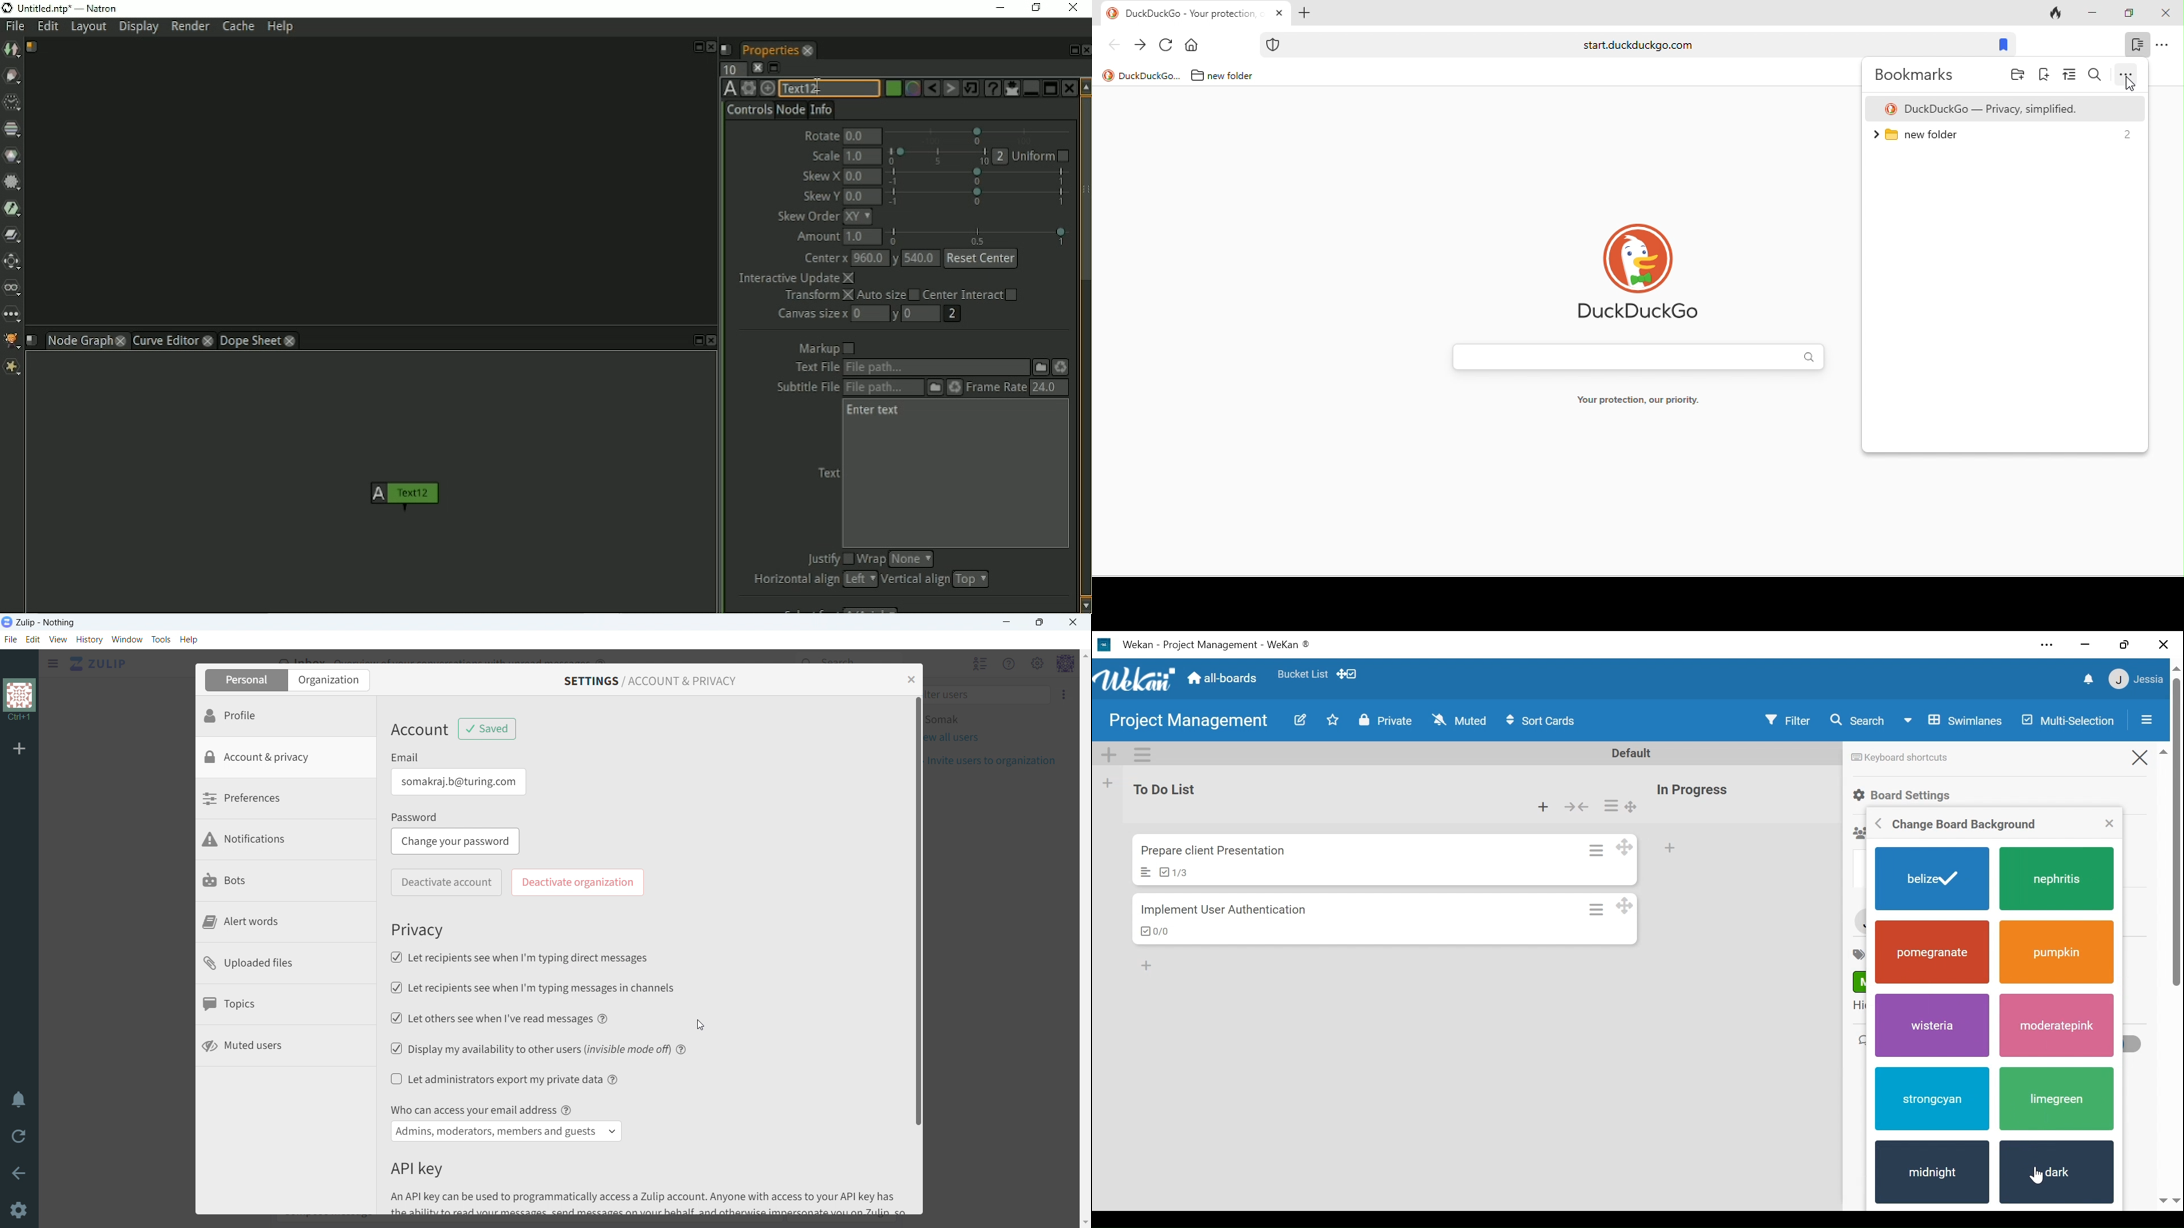 The width and height of the screenshot is (2184, 1232). I want to click on view, so click(2070, 76).